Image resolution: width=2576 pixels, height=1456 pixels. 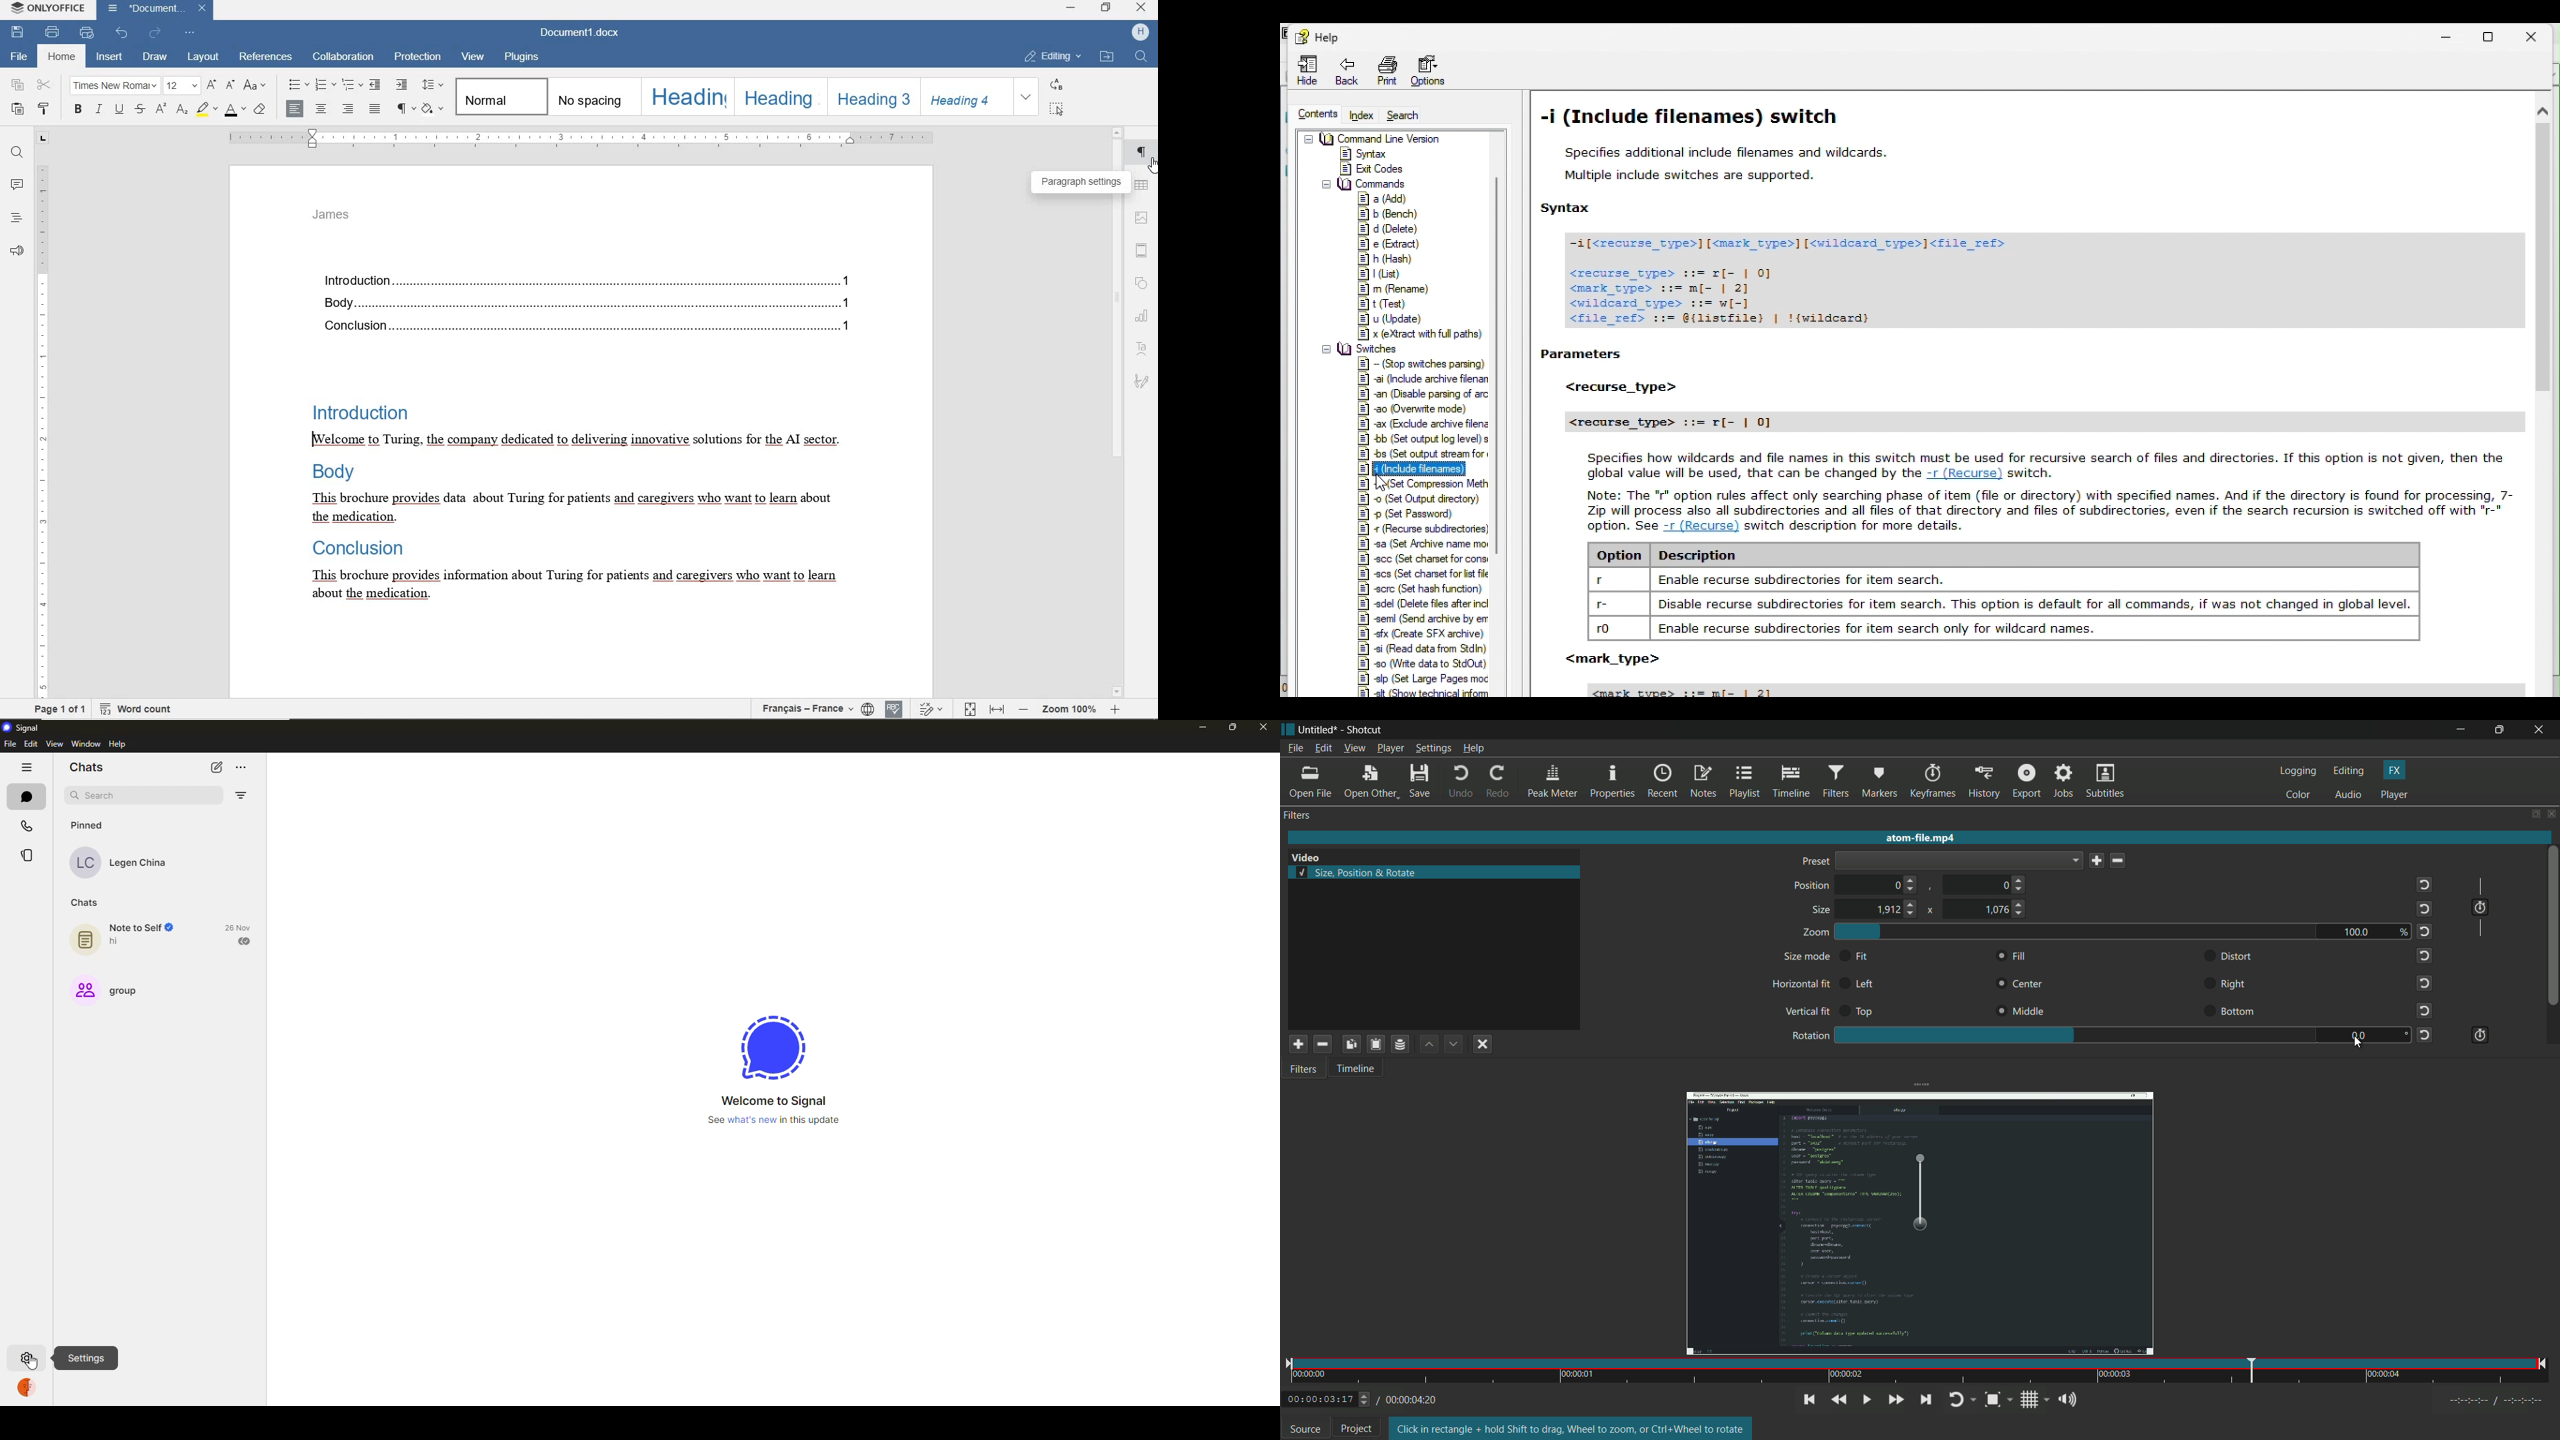 What do you see at coordinates (25, 825) in the screenshot?
I see `calls` at bounding box center [25, 825].